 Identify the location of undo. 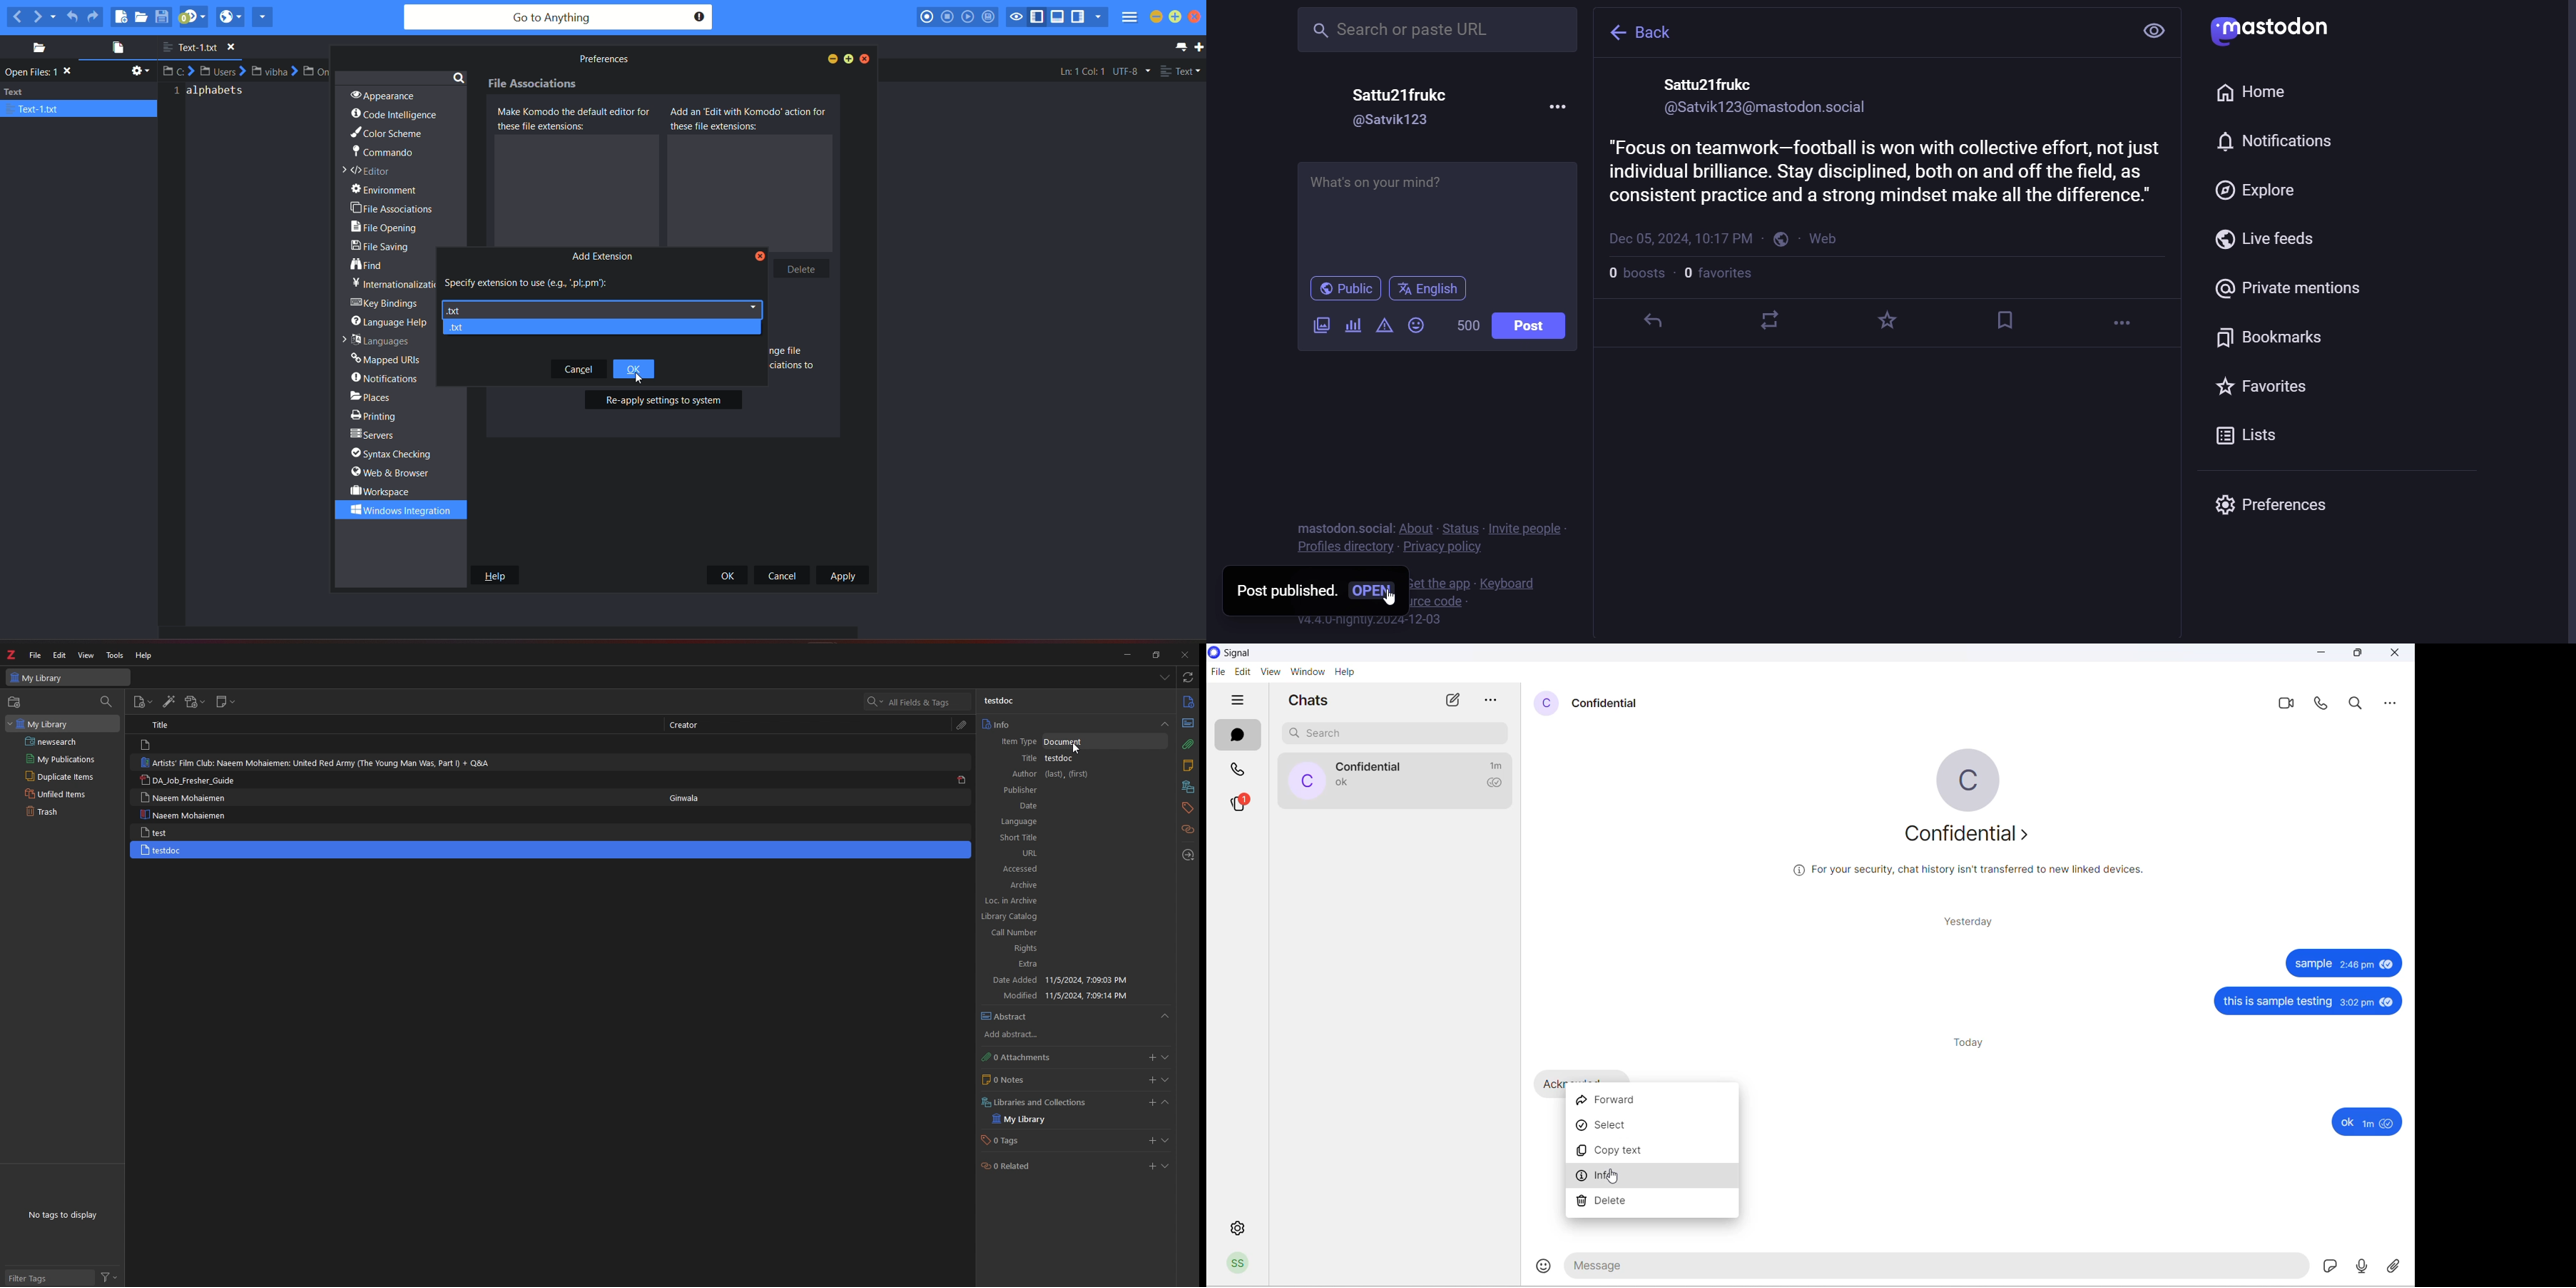
(72, 14).